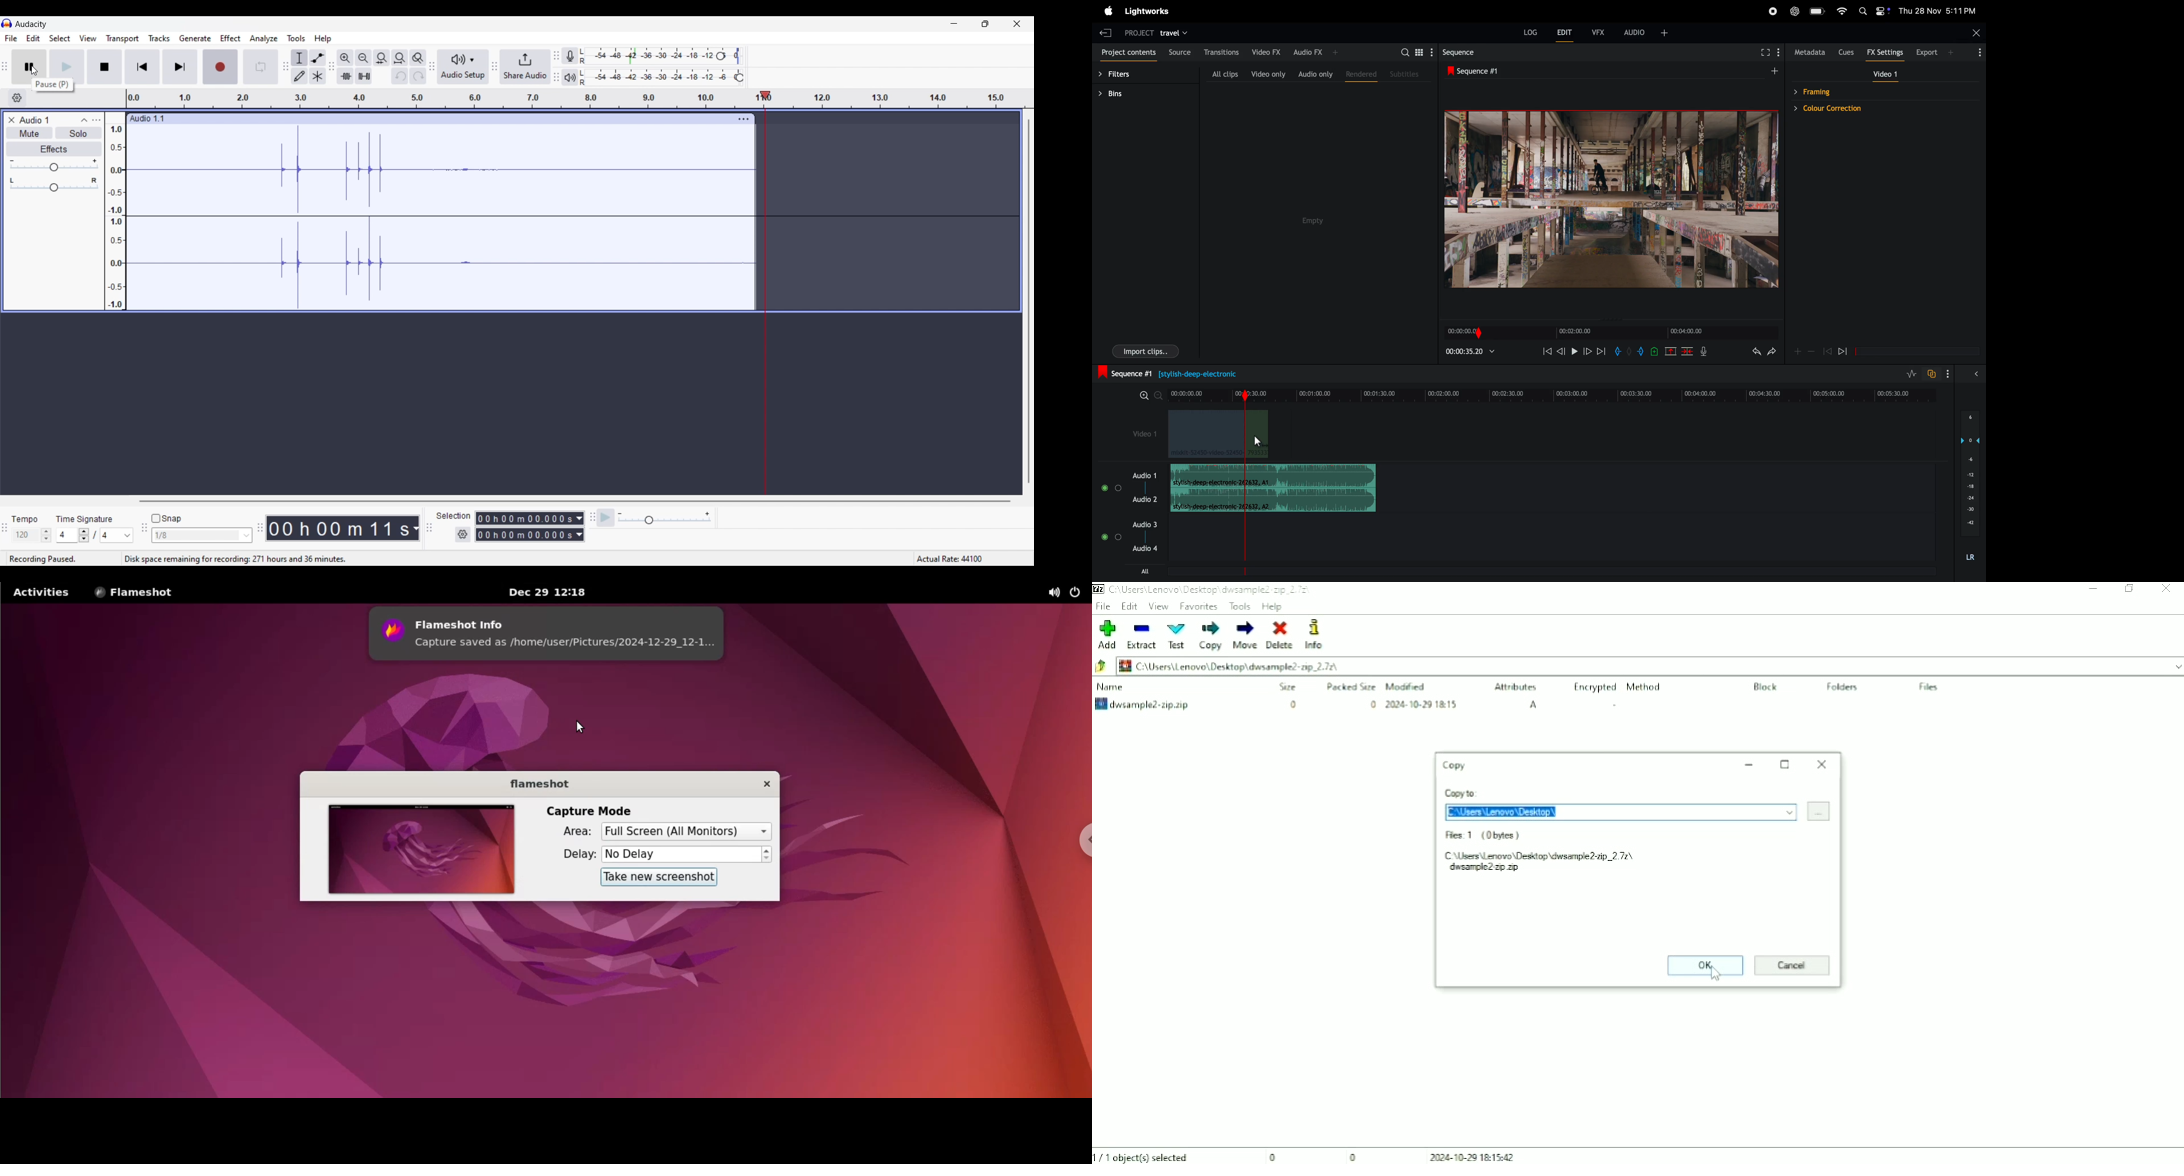 This screenshot has width=2184, height=1176. What do you see at coordinates (96, 120) in the screenshot?
I see `Open menu` at bounding box center [96, 120].